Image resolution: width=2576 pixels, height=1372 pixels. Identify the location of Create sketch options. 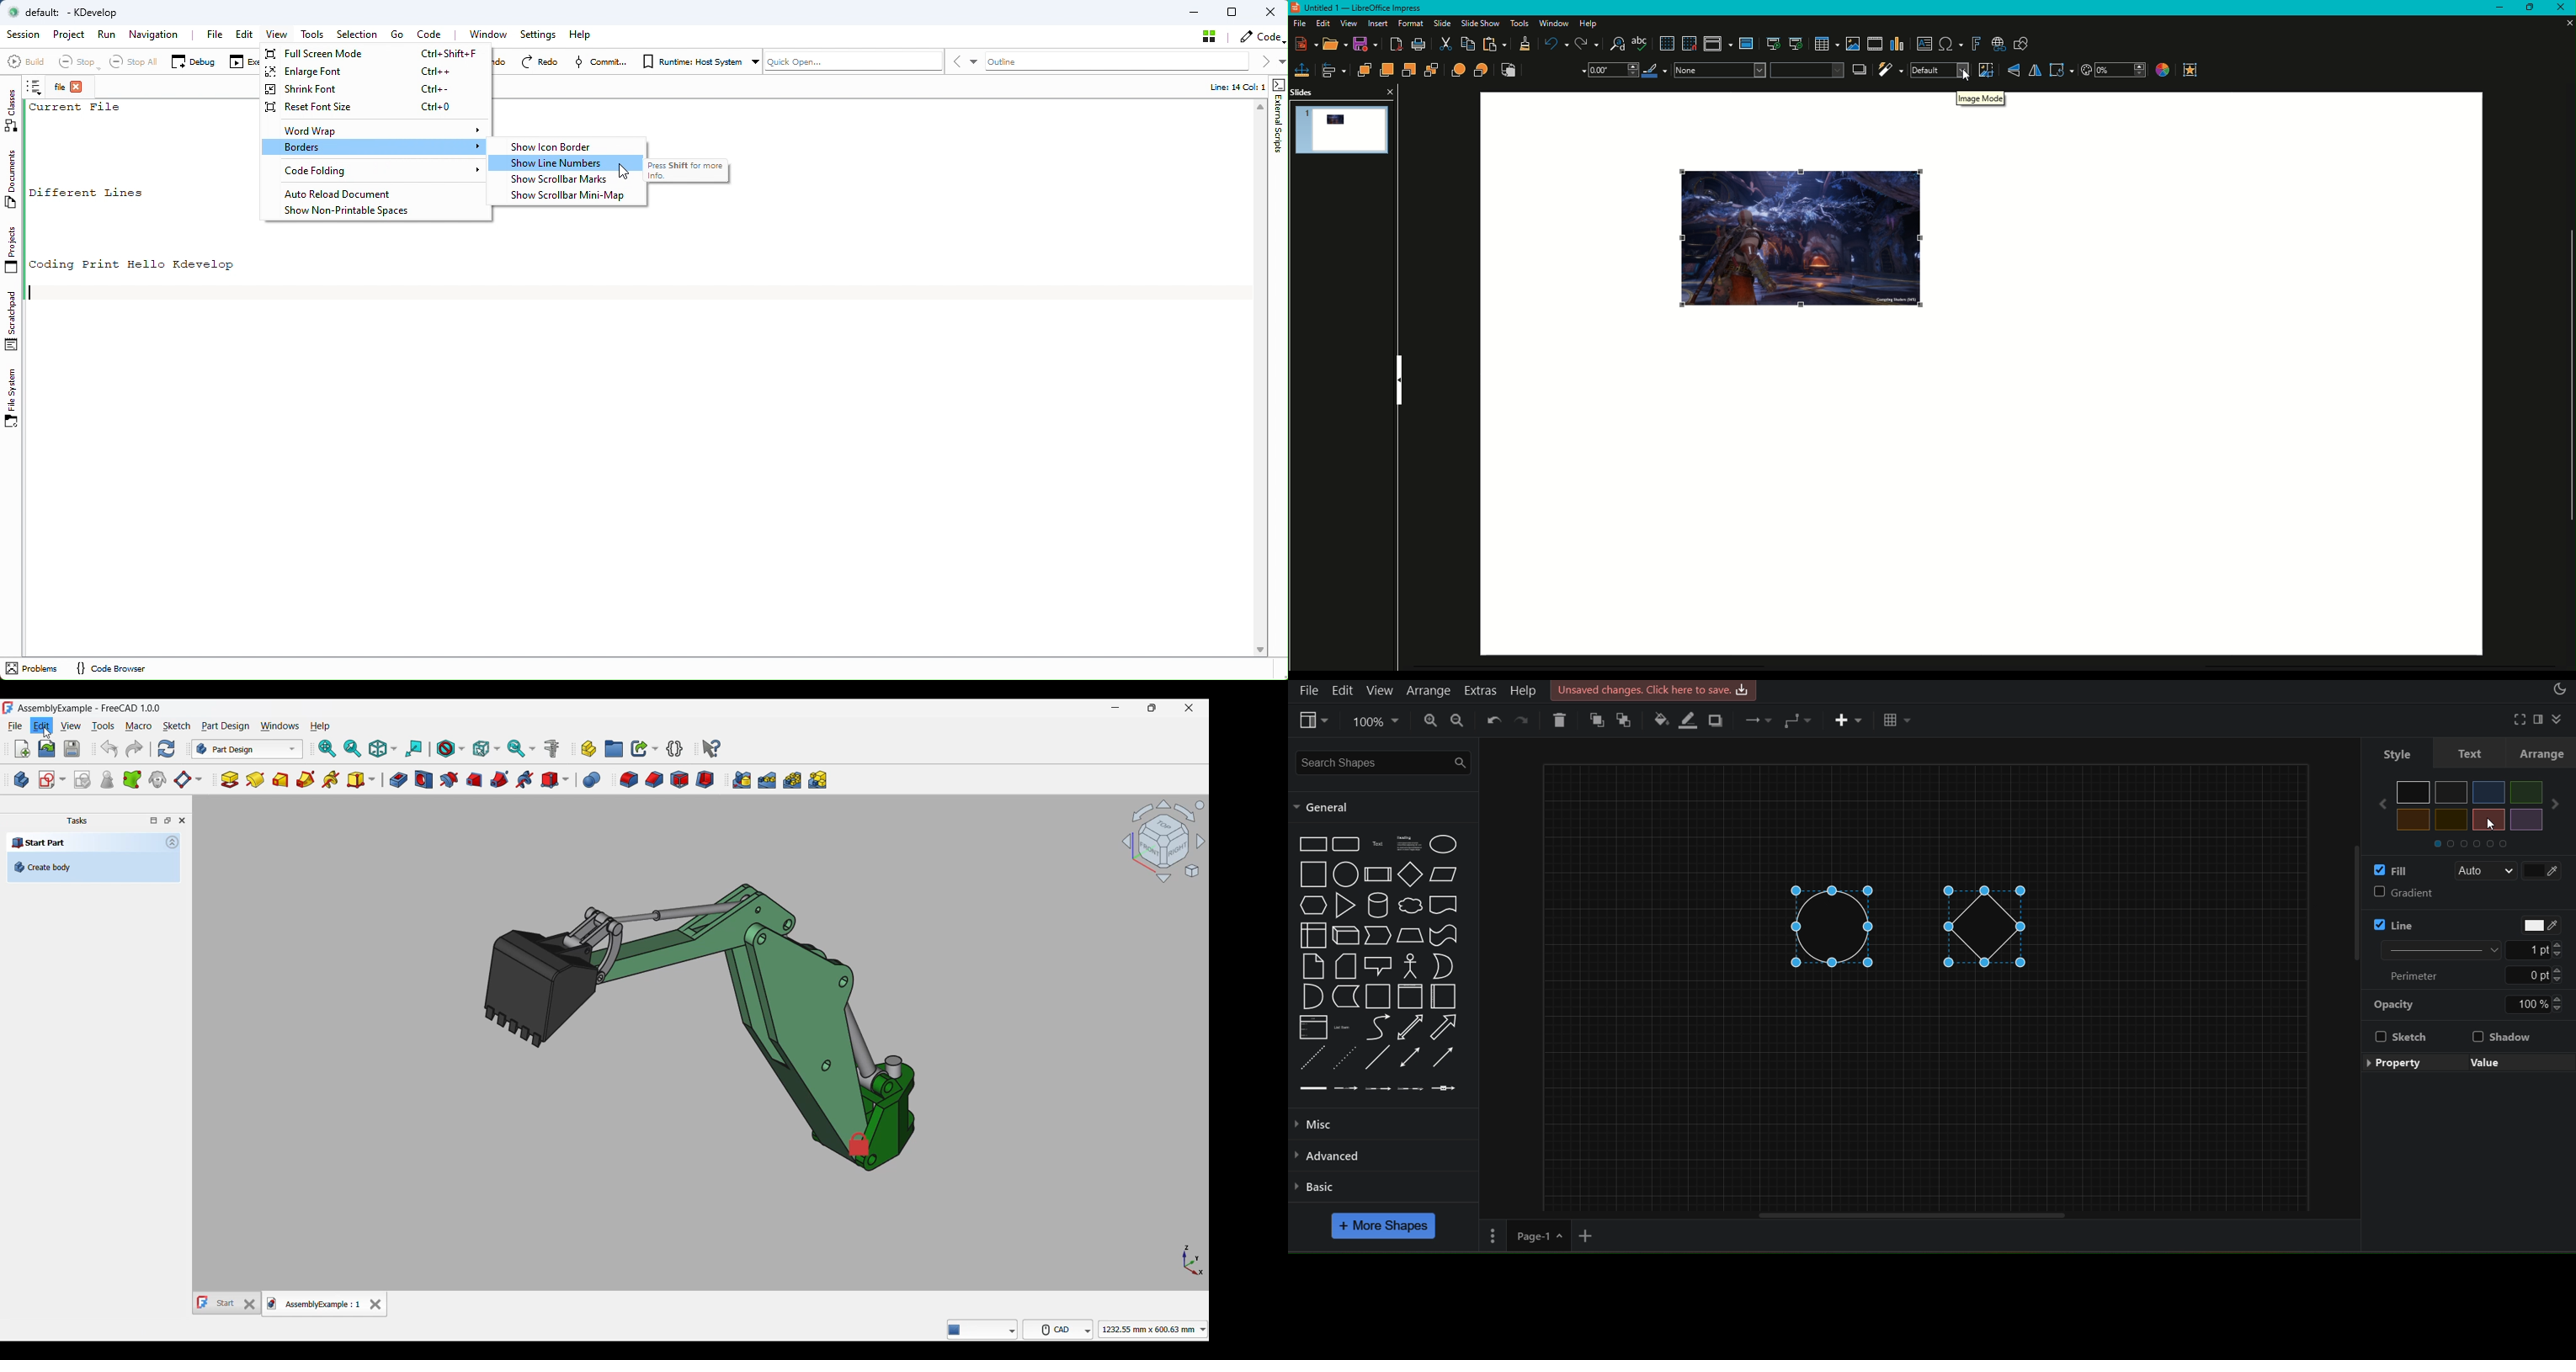
(52, 780).